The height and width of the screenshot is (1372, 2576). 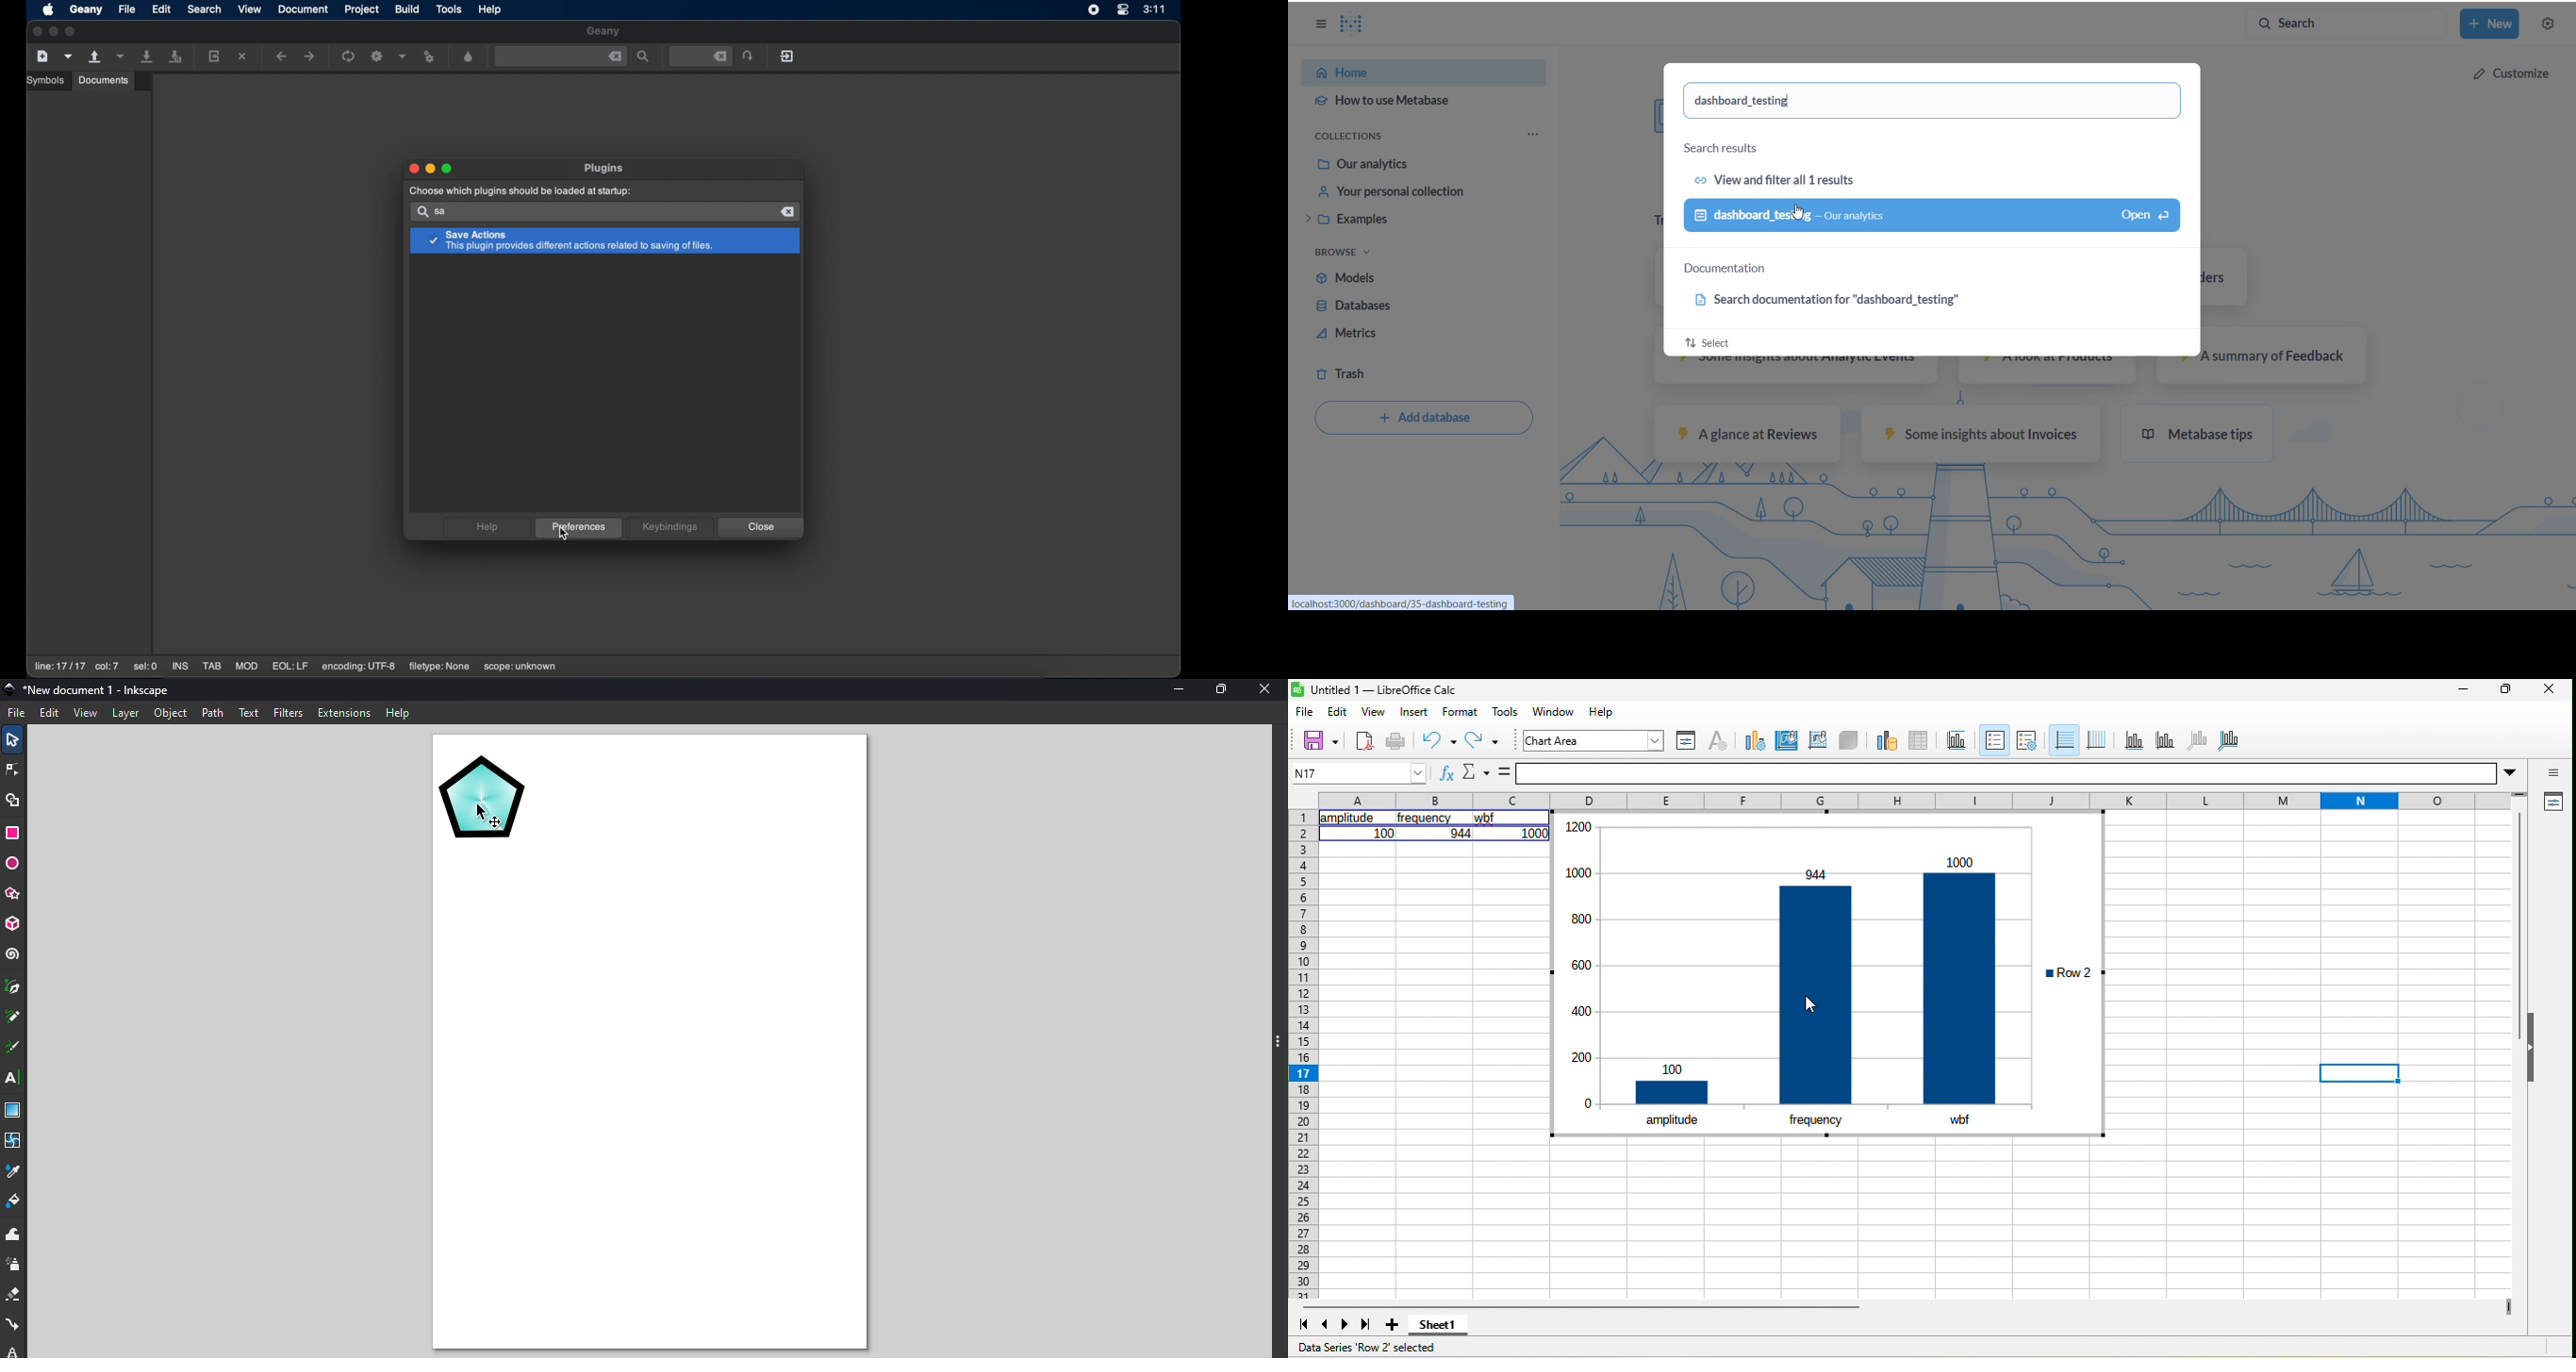 I want to click on data table, so click(x=1920, y=744).